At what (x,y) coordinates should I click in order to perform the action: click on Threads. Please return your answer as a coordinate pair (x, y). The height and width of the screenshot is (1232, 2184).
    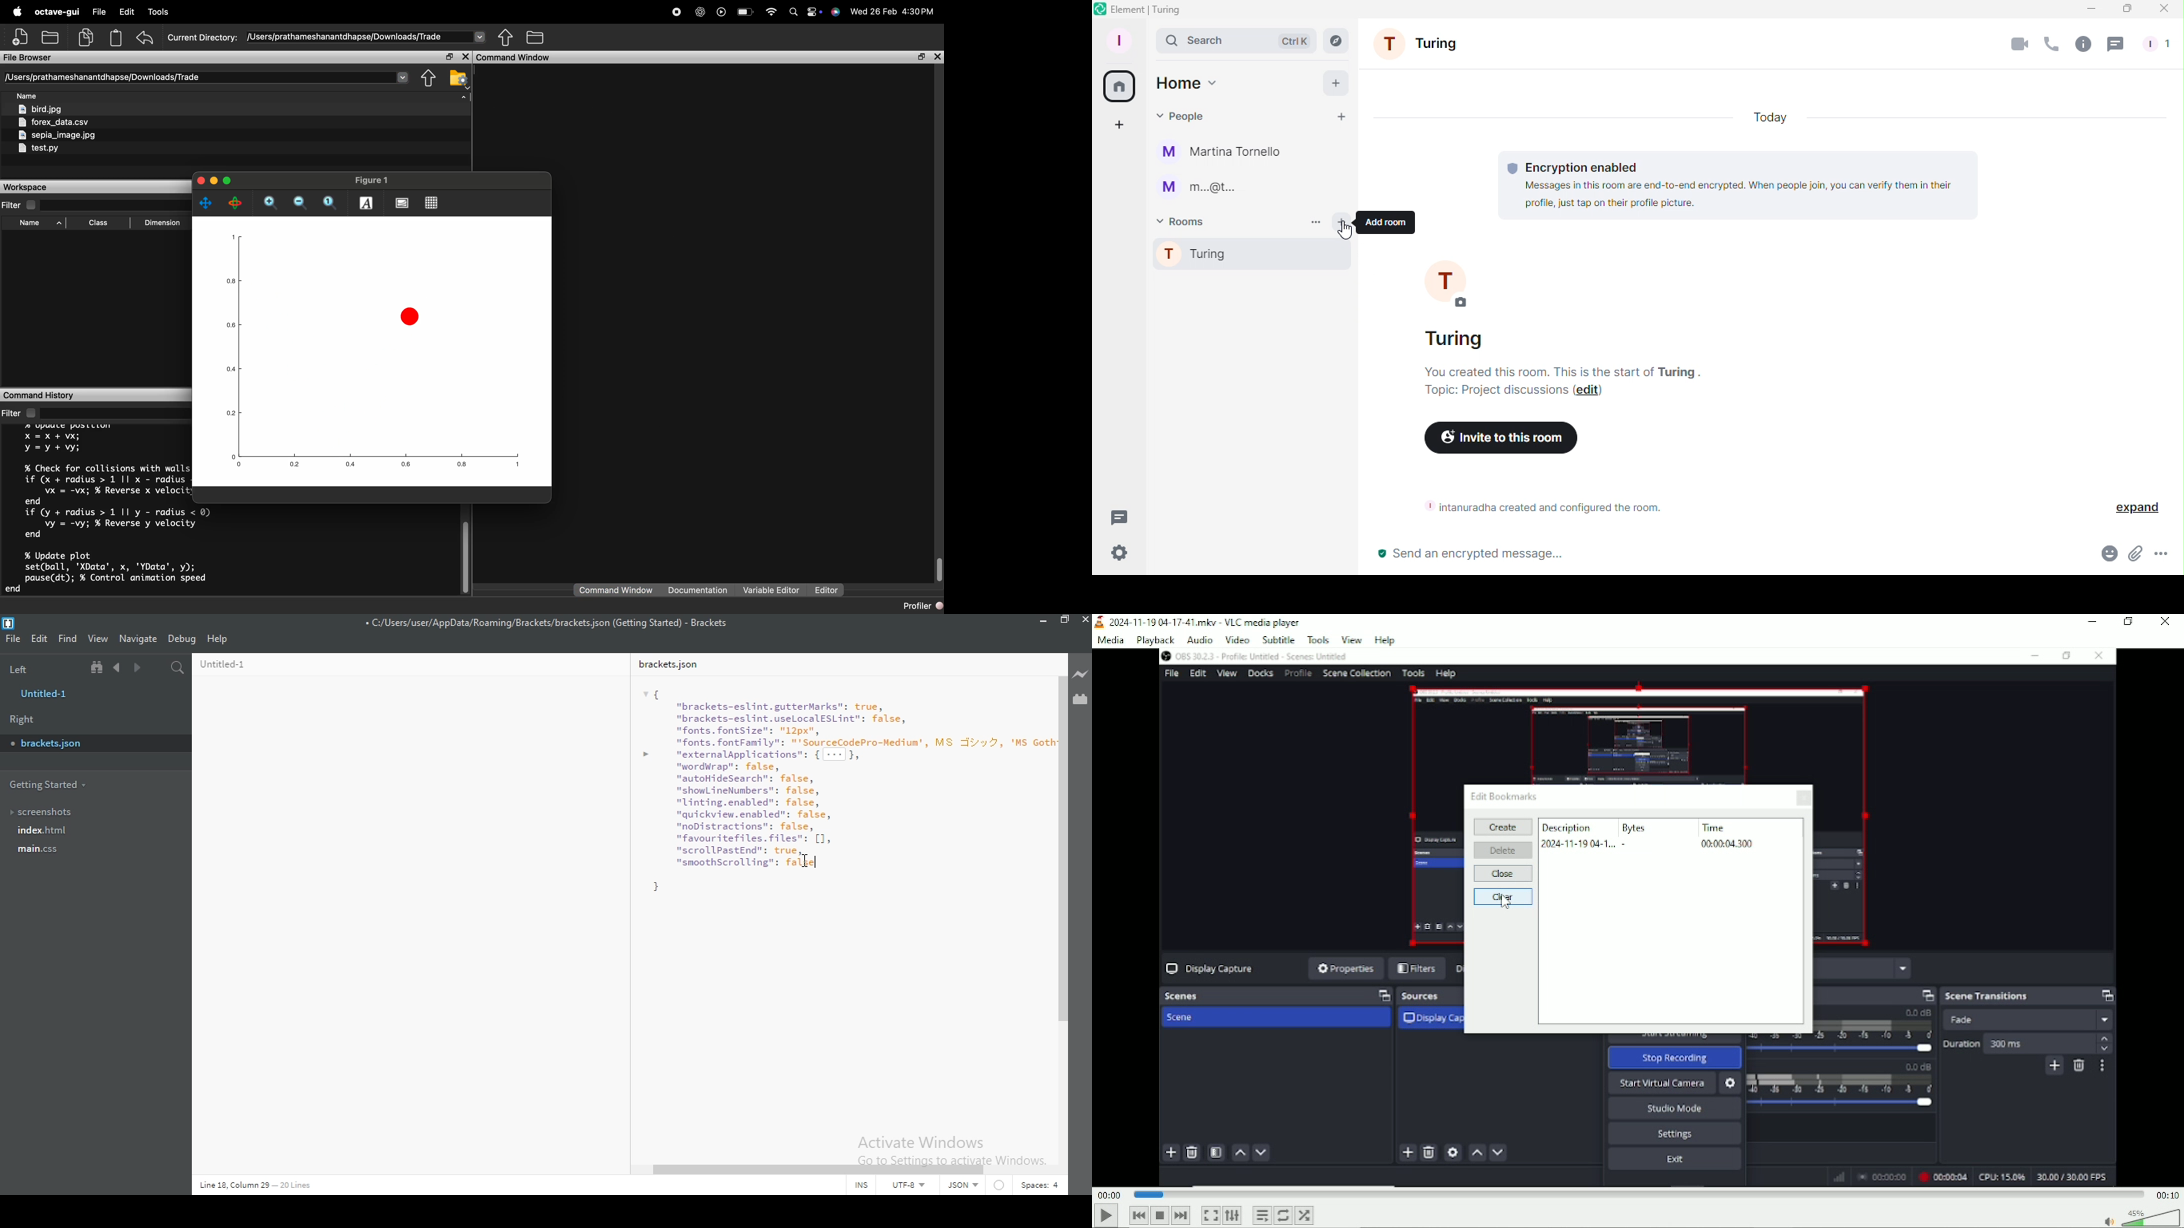
    Looking at the image, I should click on (2116, 44).